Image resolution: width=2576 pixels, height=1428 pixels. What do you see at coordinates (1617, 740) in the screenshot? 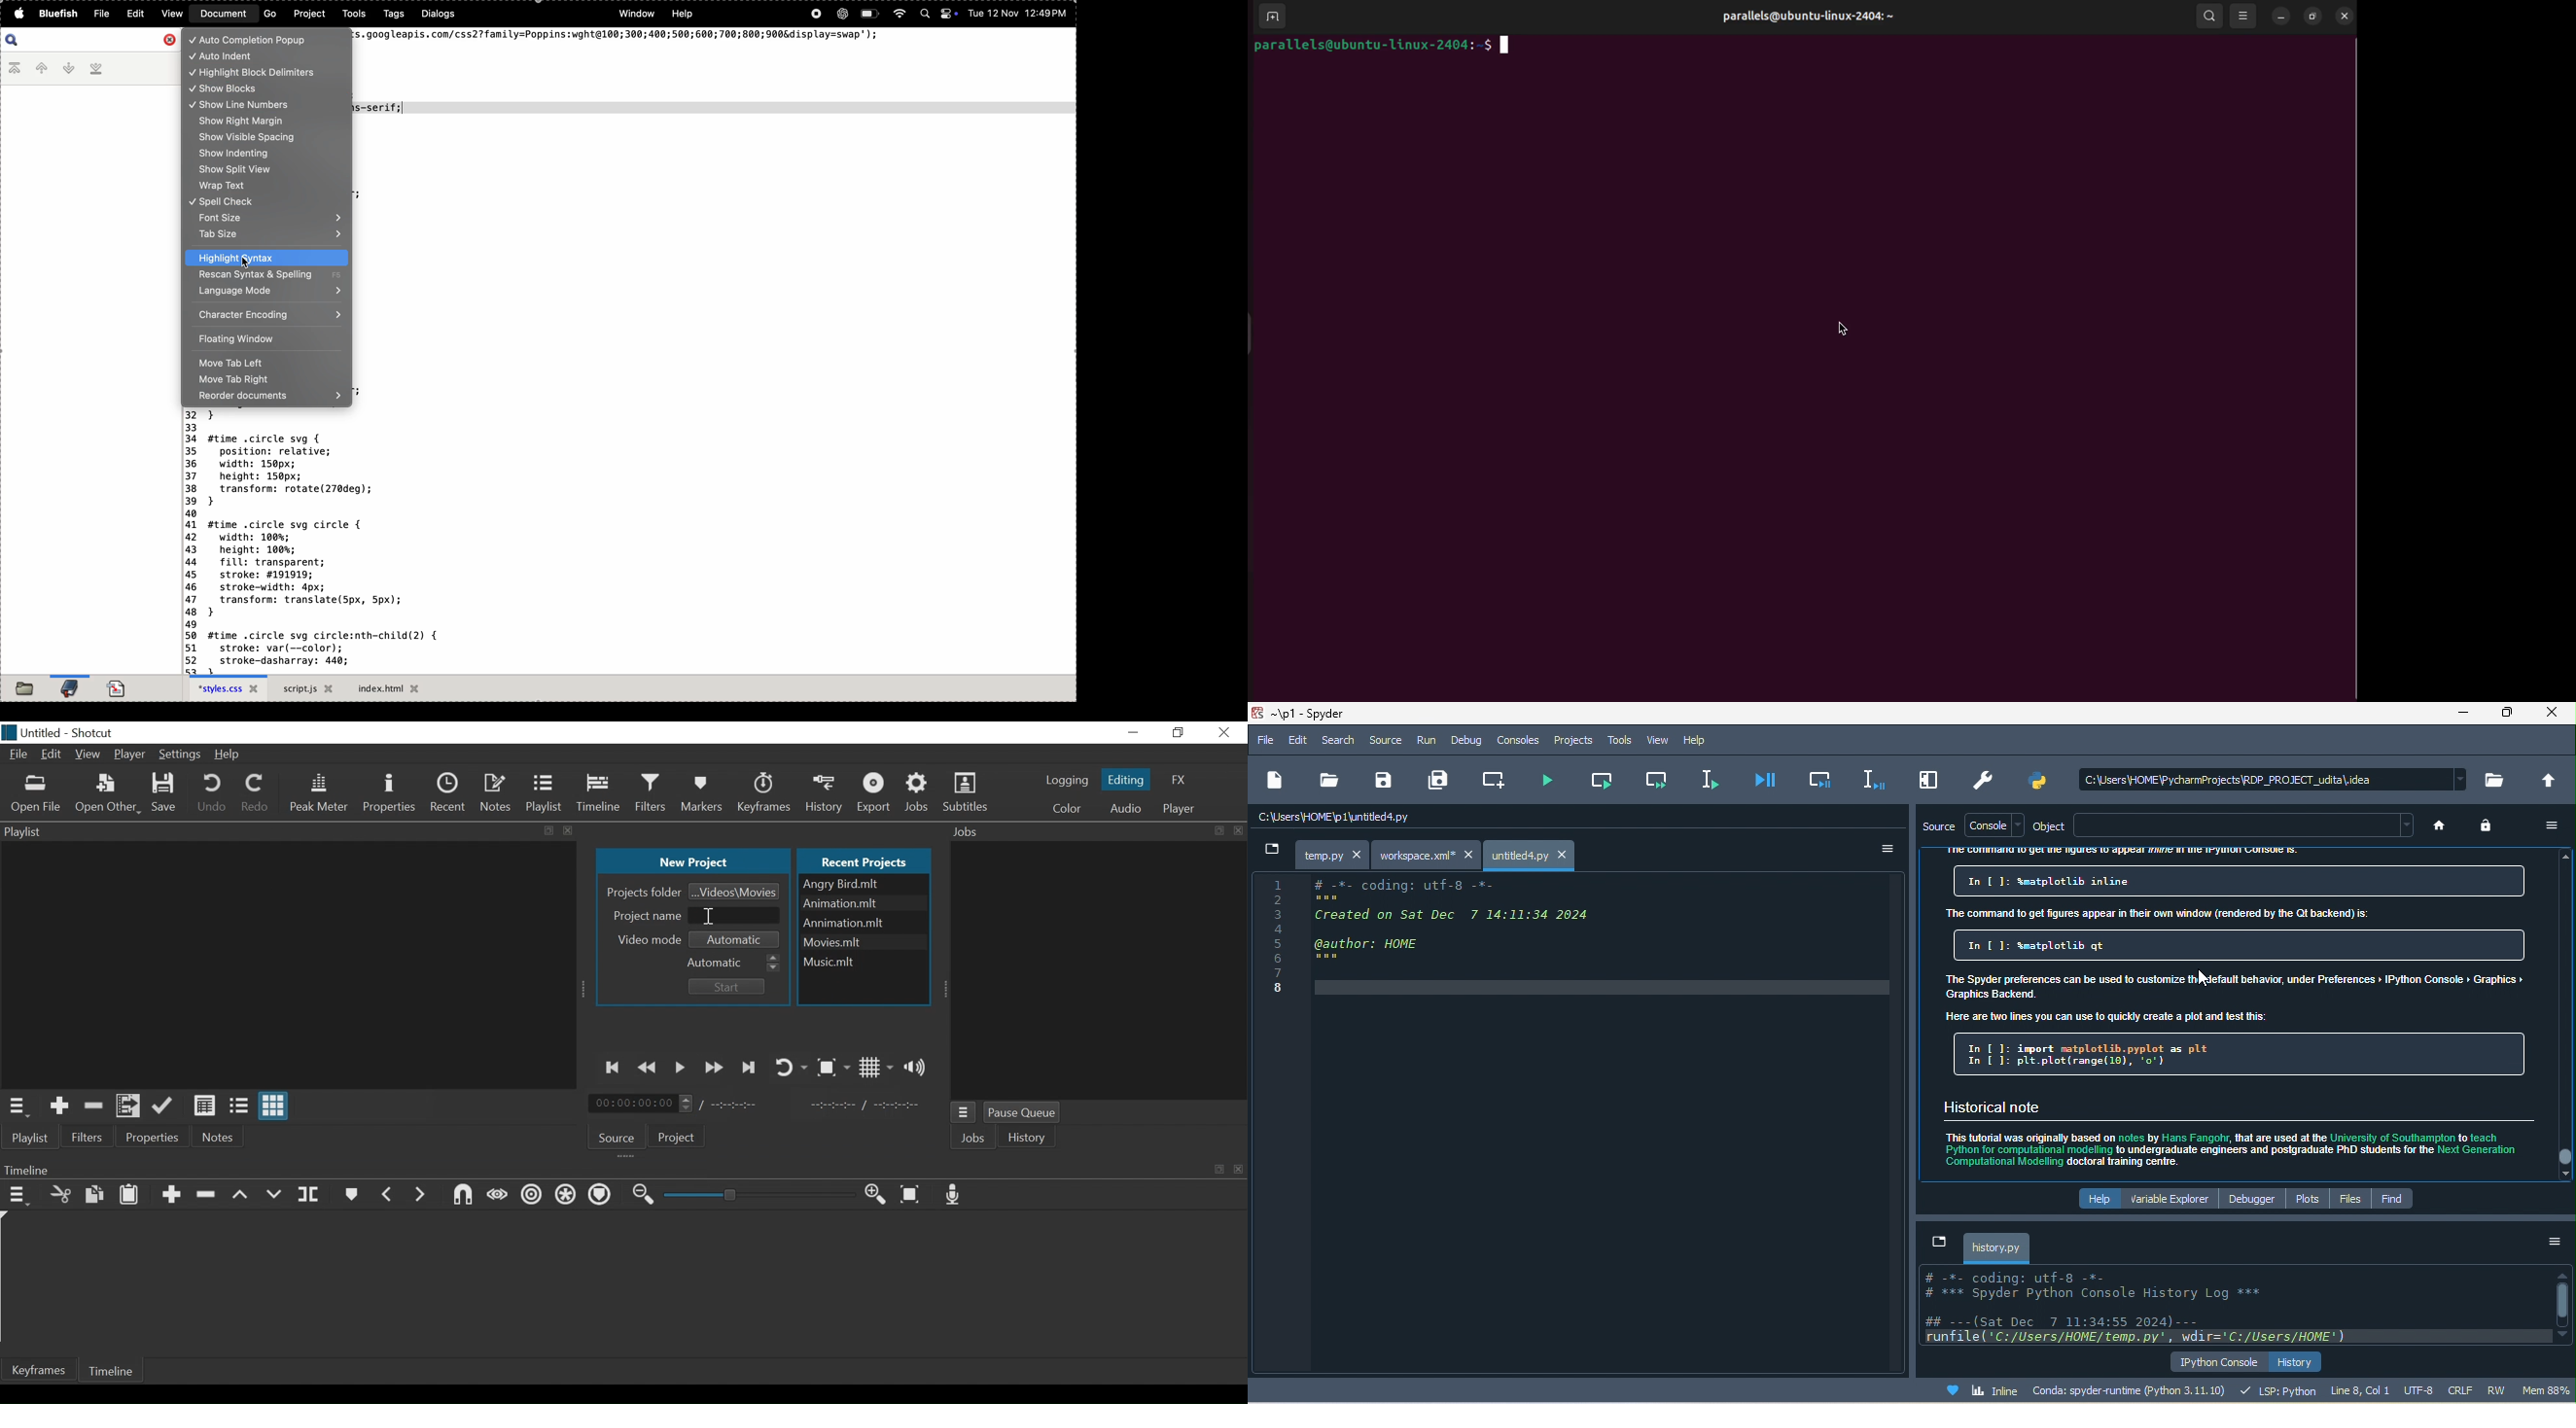
I see `tools` at bounding box center [1617, 740].